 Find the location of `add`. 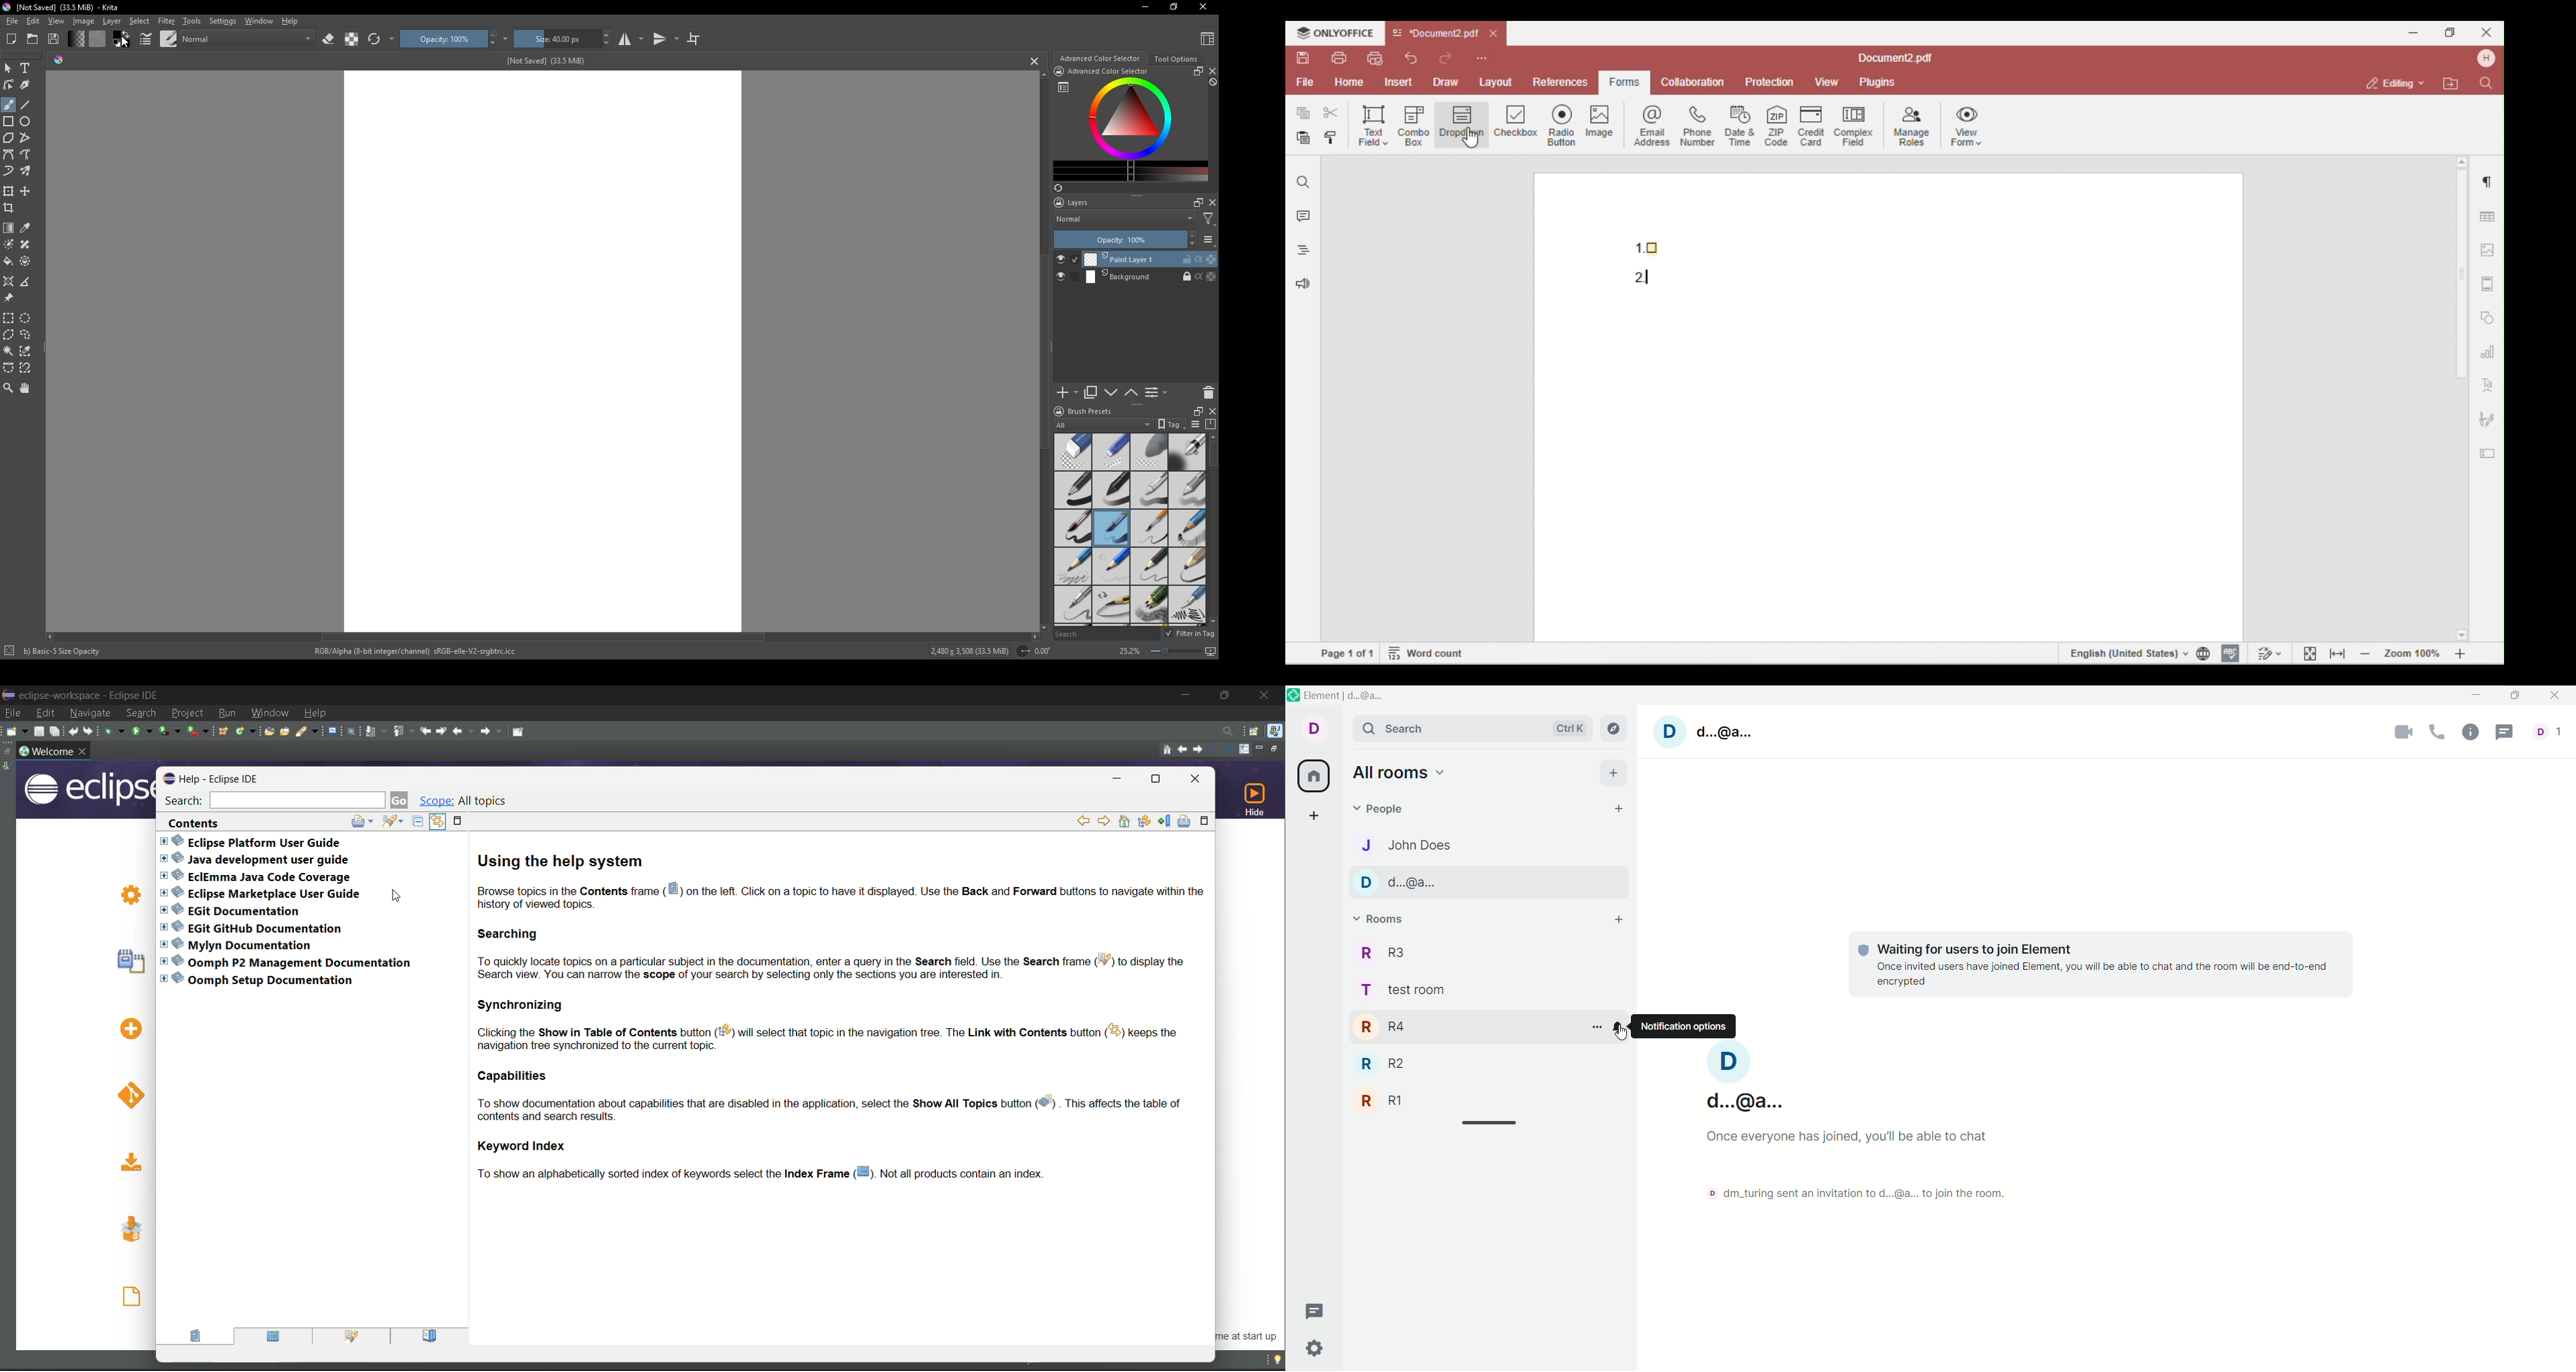

add is located at coordinates (1619, 919).